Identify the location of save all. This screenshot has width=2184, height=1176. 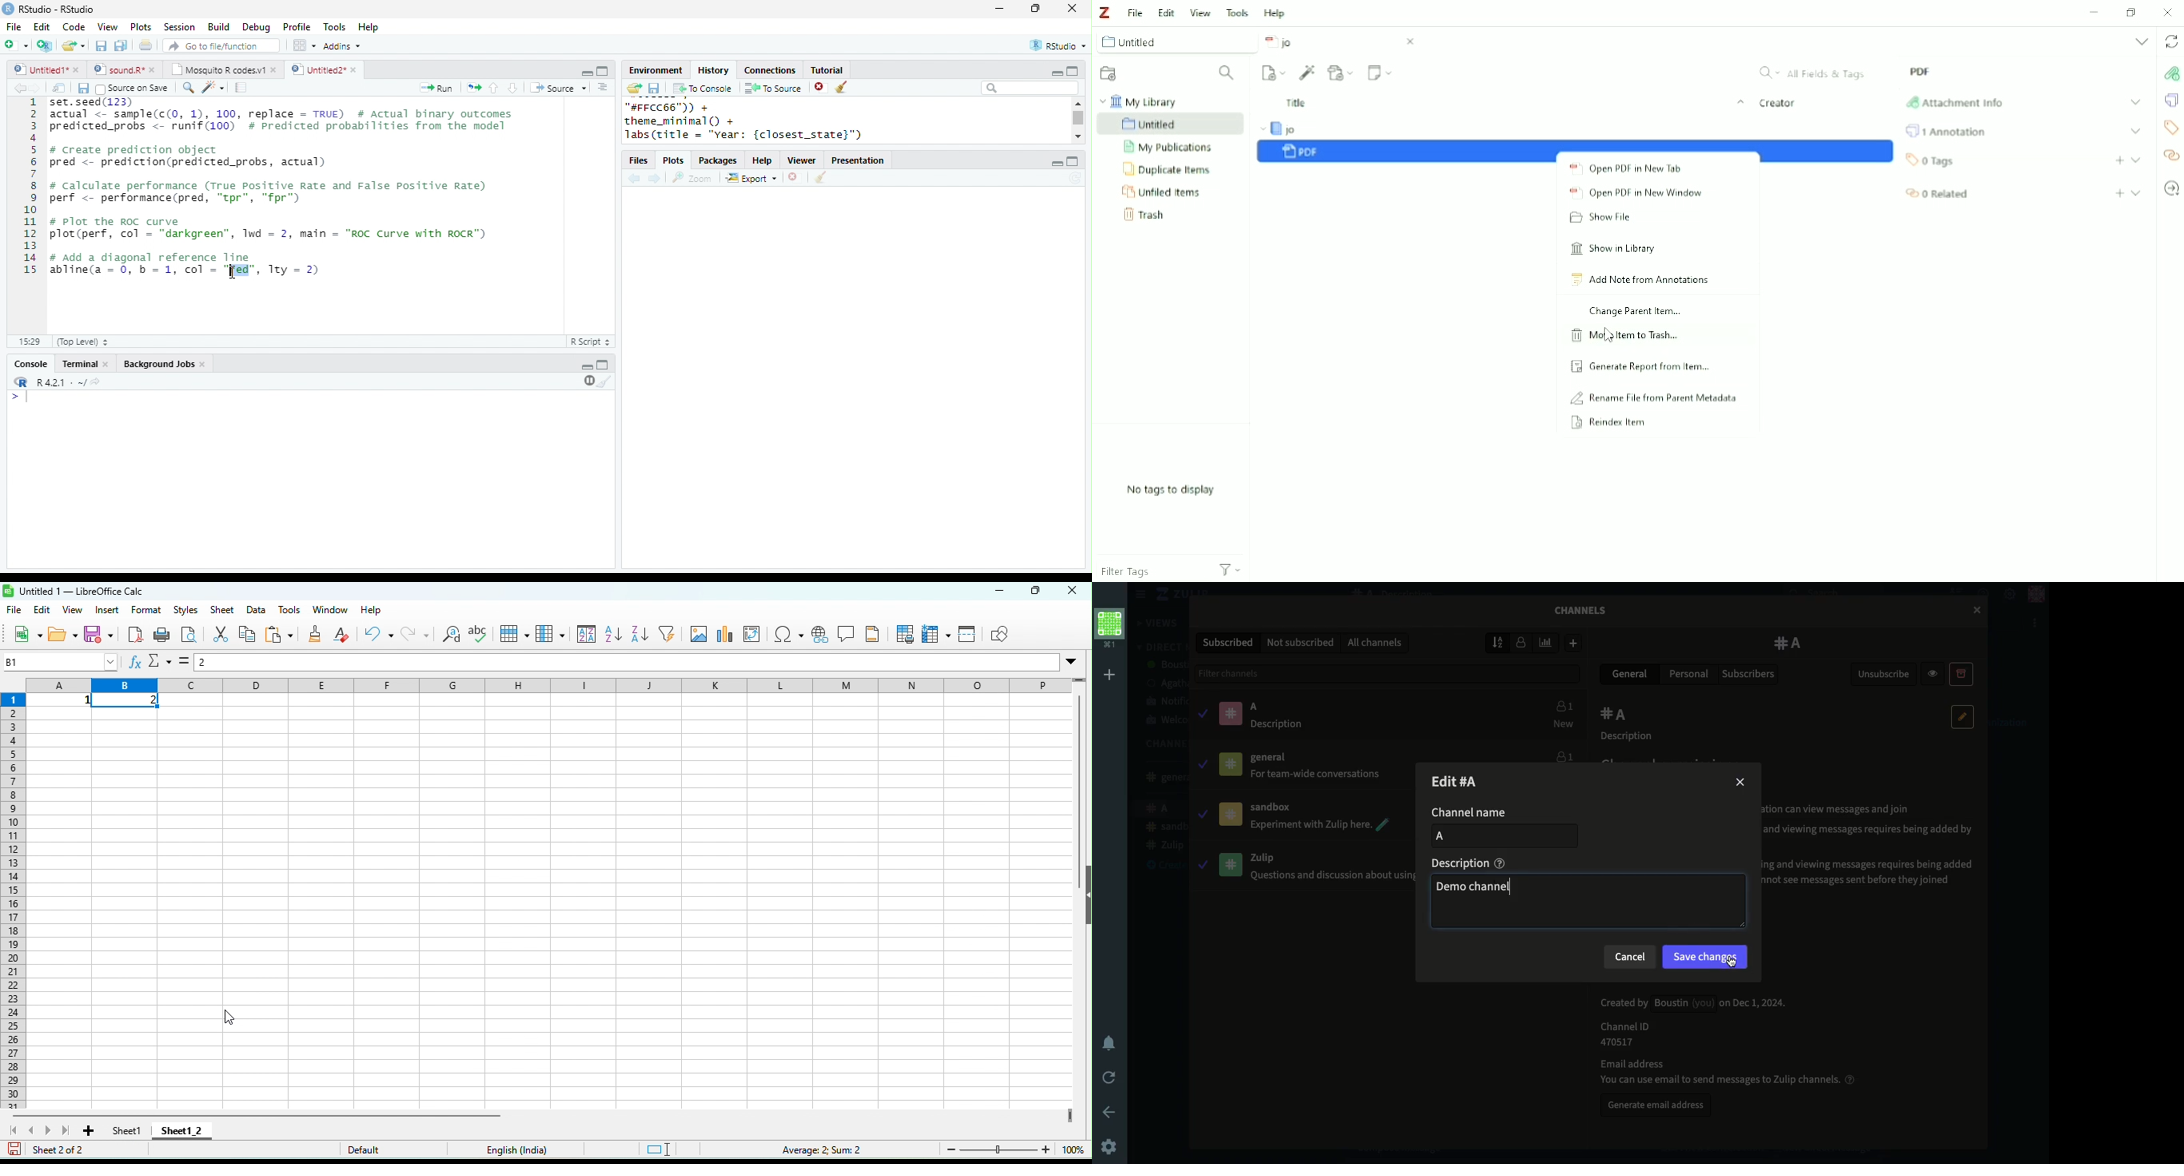
(121, 46).